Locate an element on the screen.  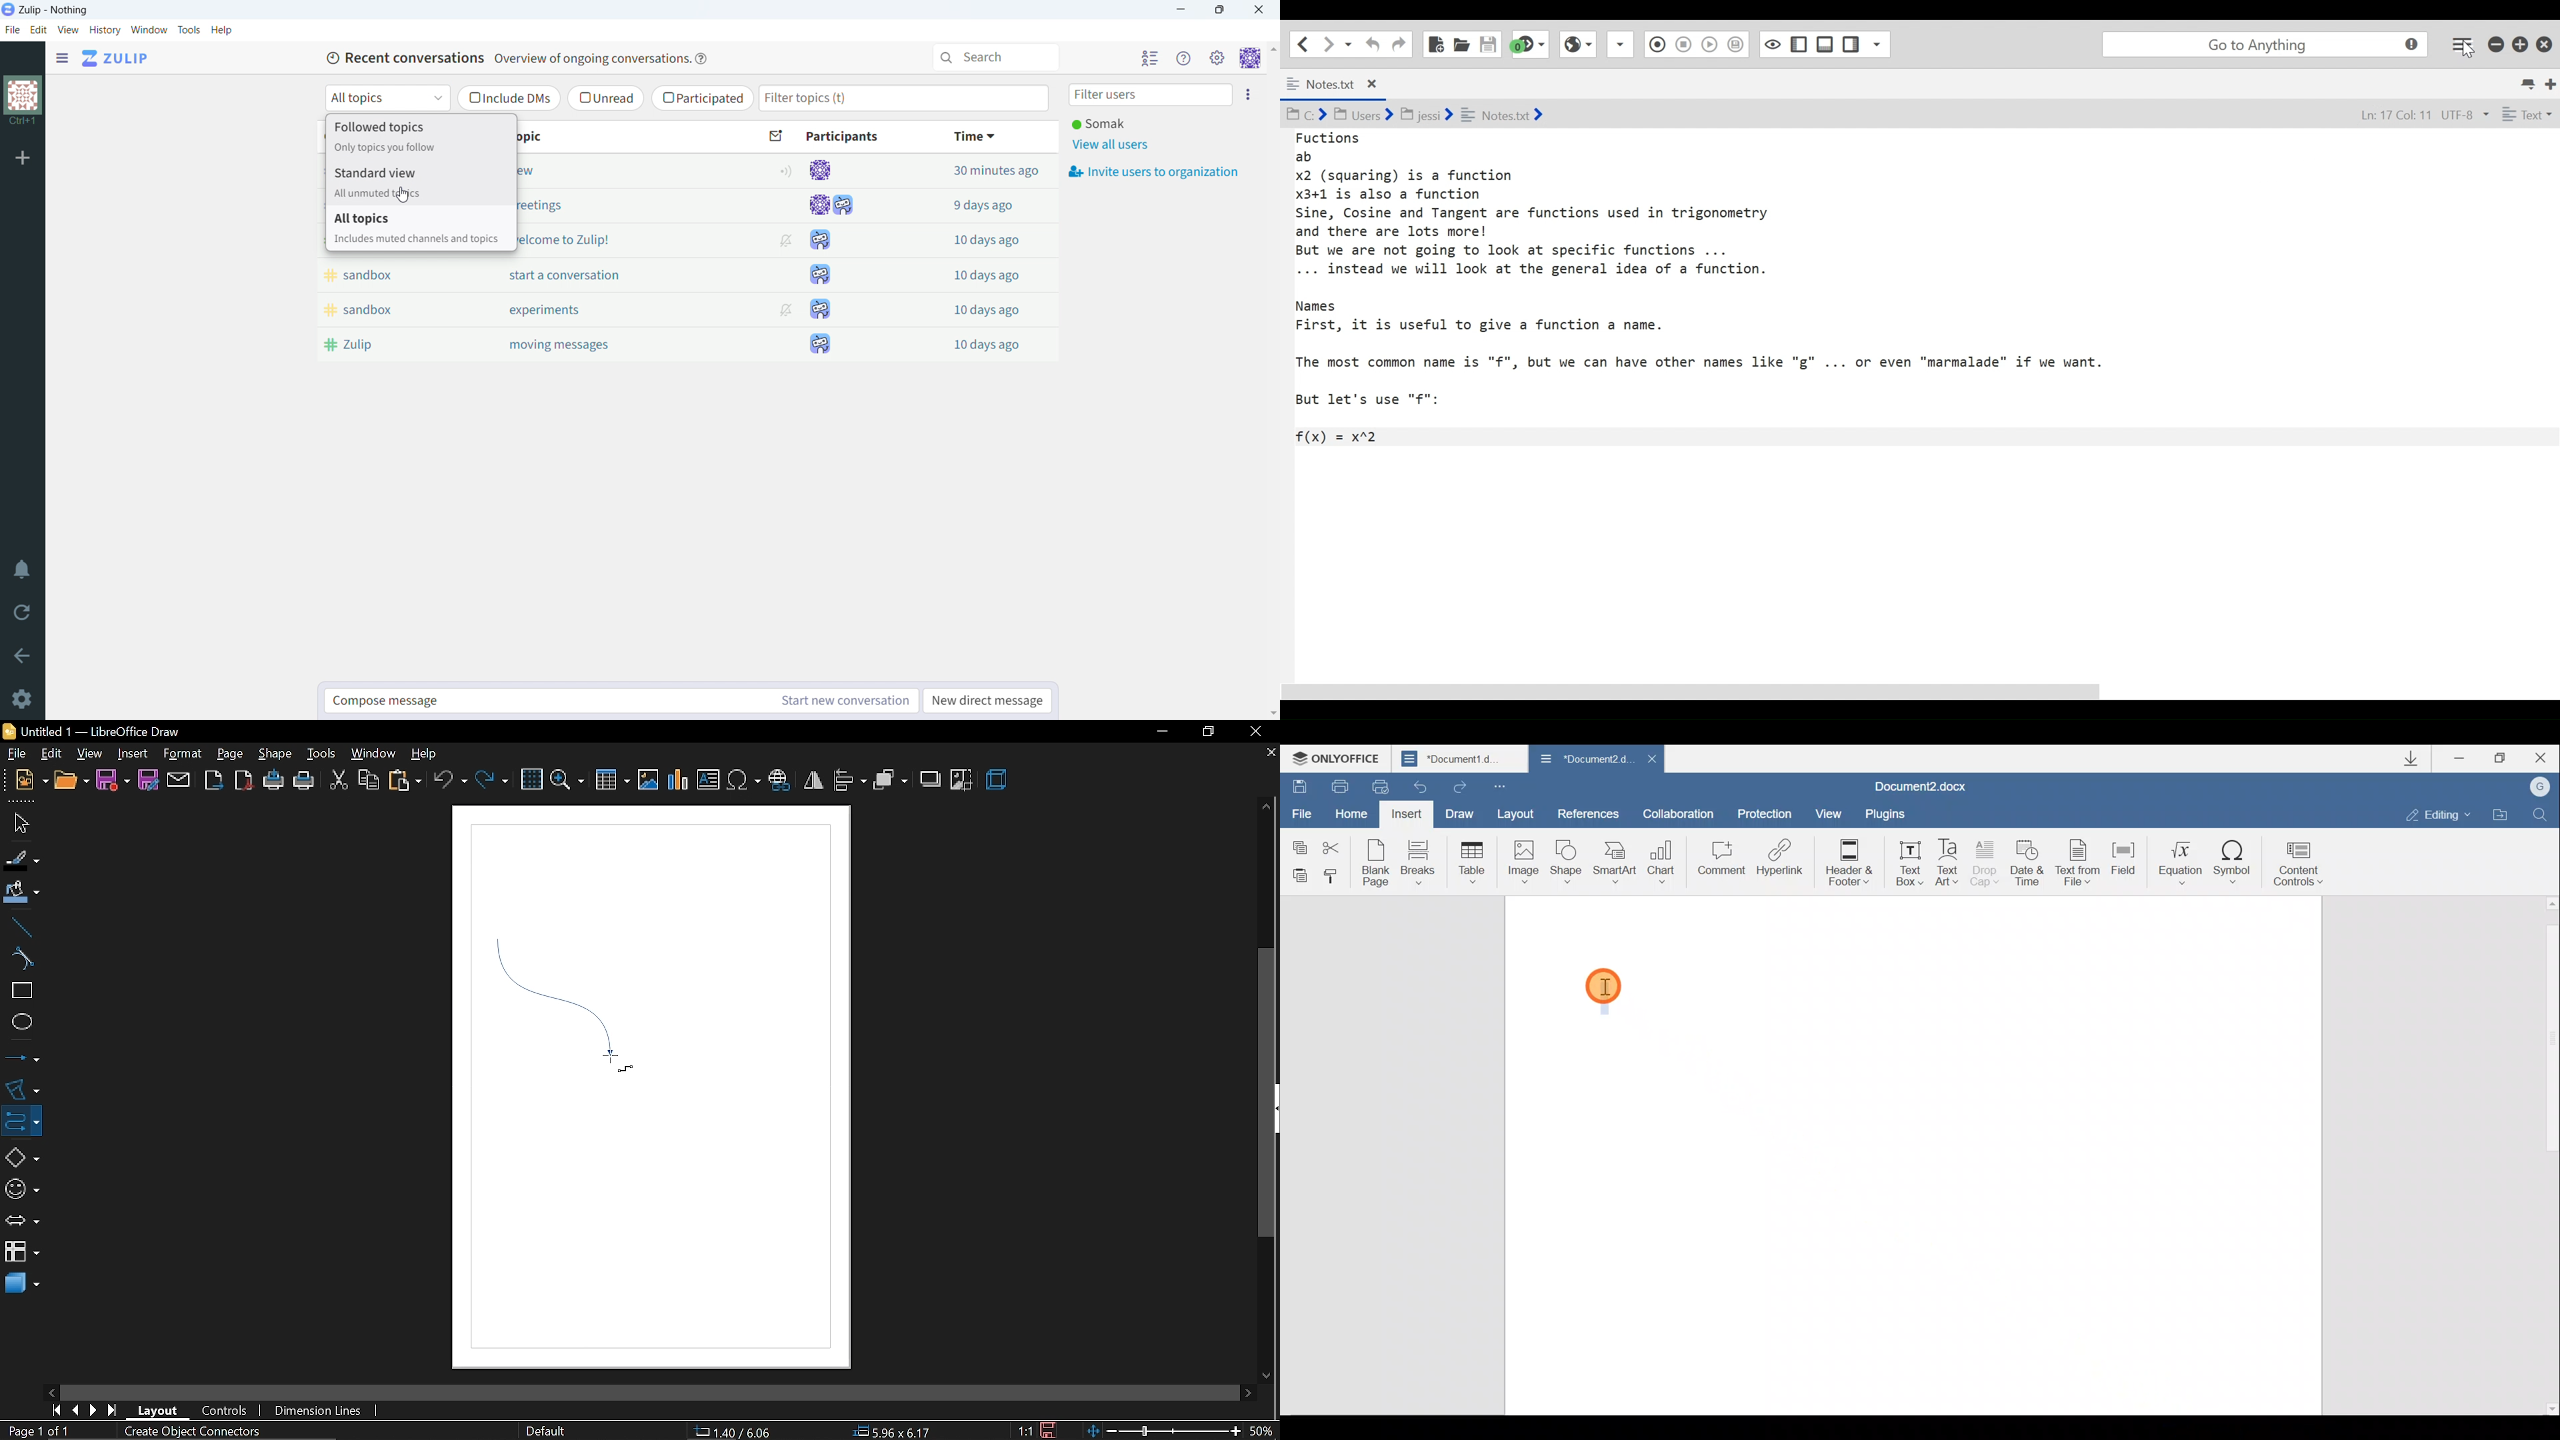
grid is located at coordinates (530, 779).